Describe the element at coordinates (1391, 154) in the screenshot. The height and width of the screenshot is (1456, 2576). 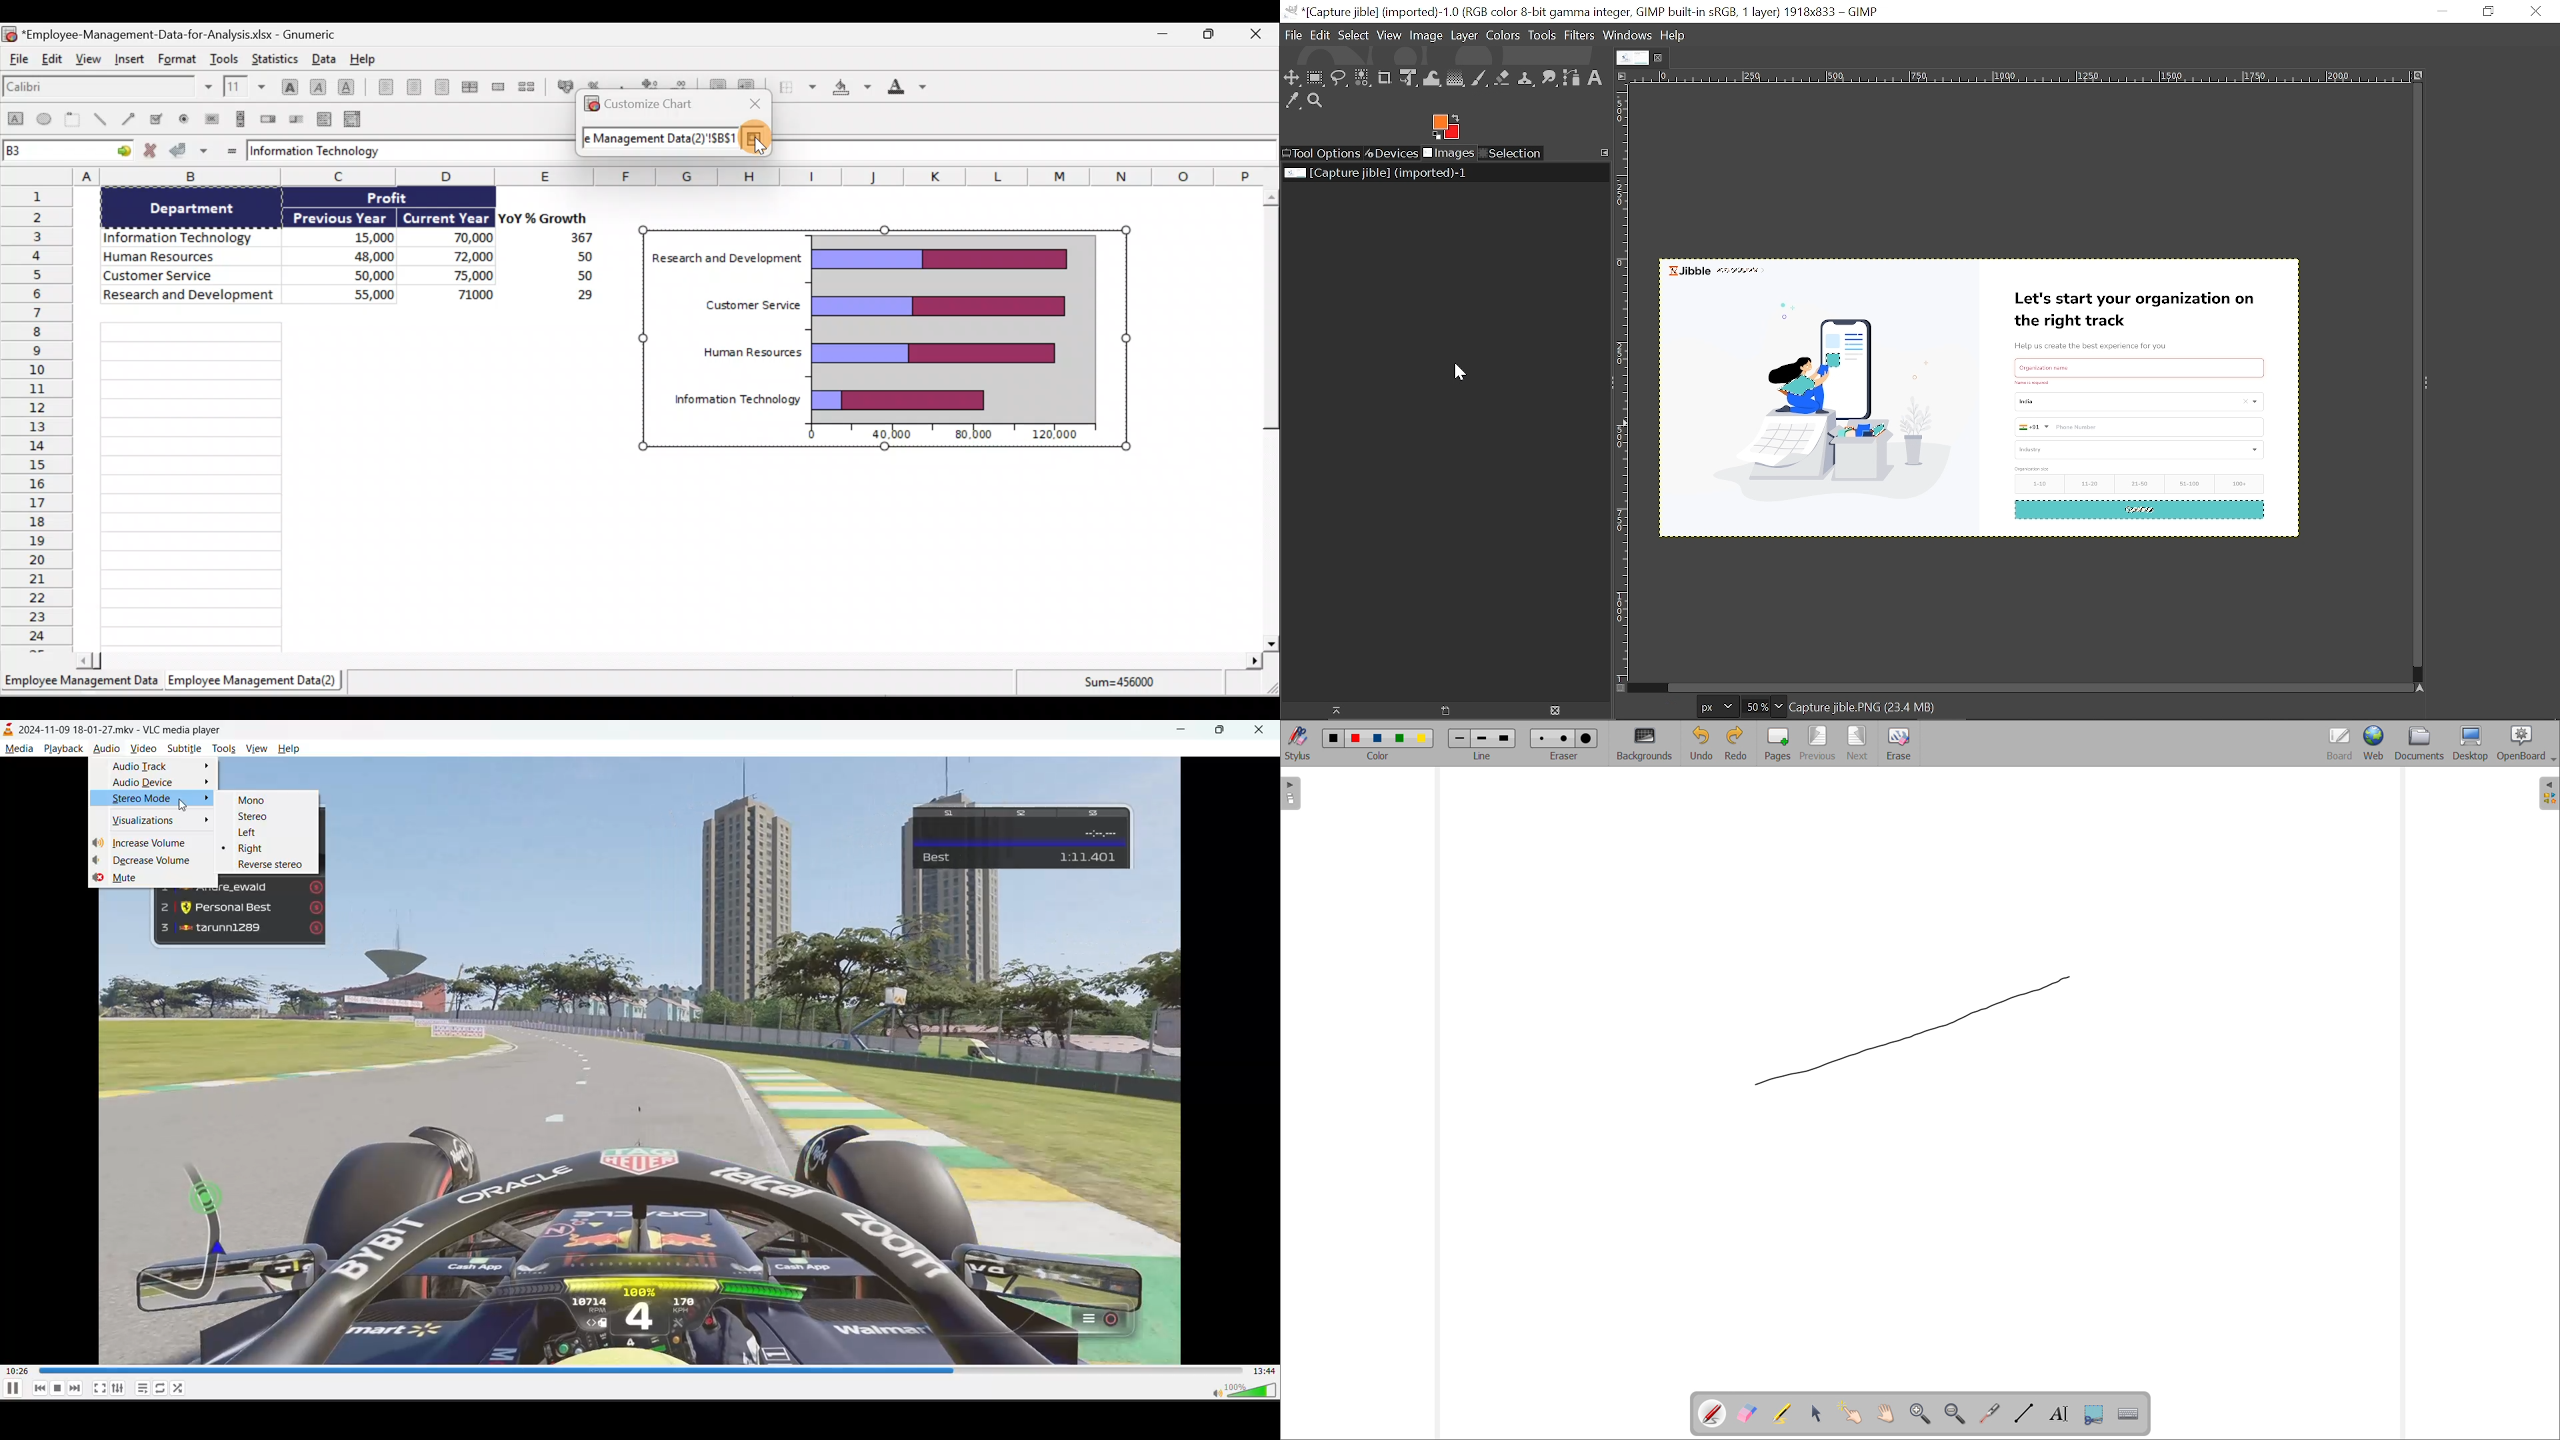
I see `Devices` at that location.